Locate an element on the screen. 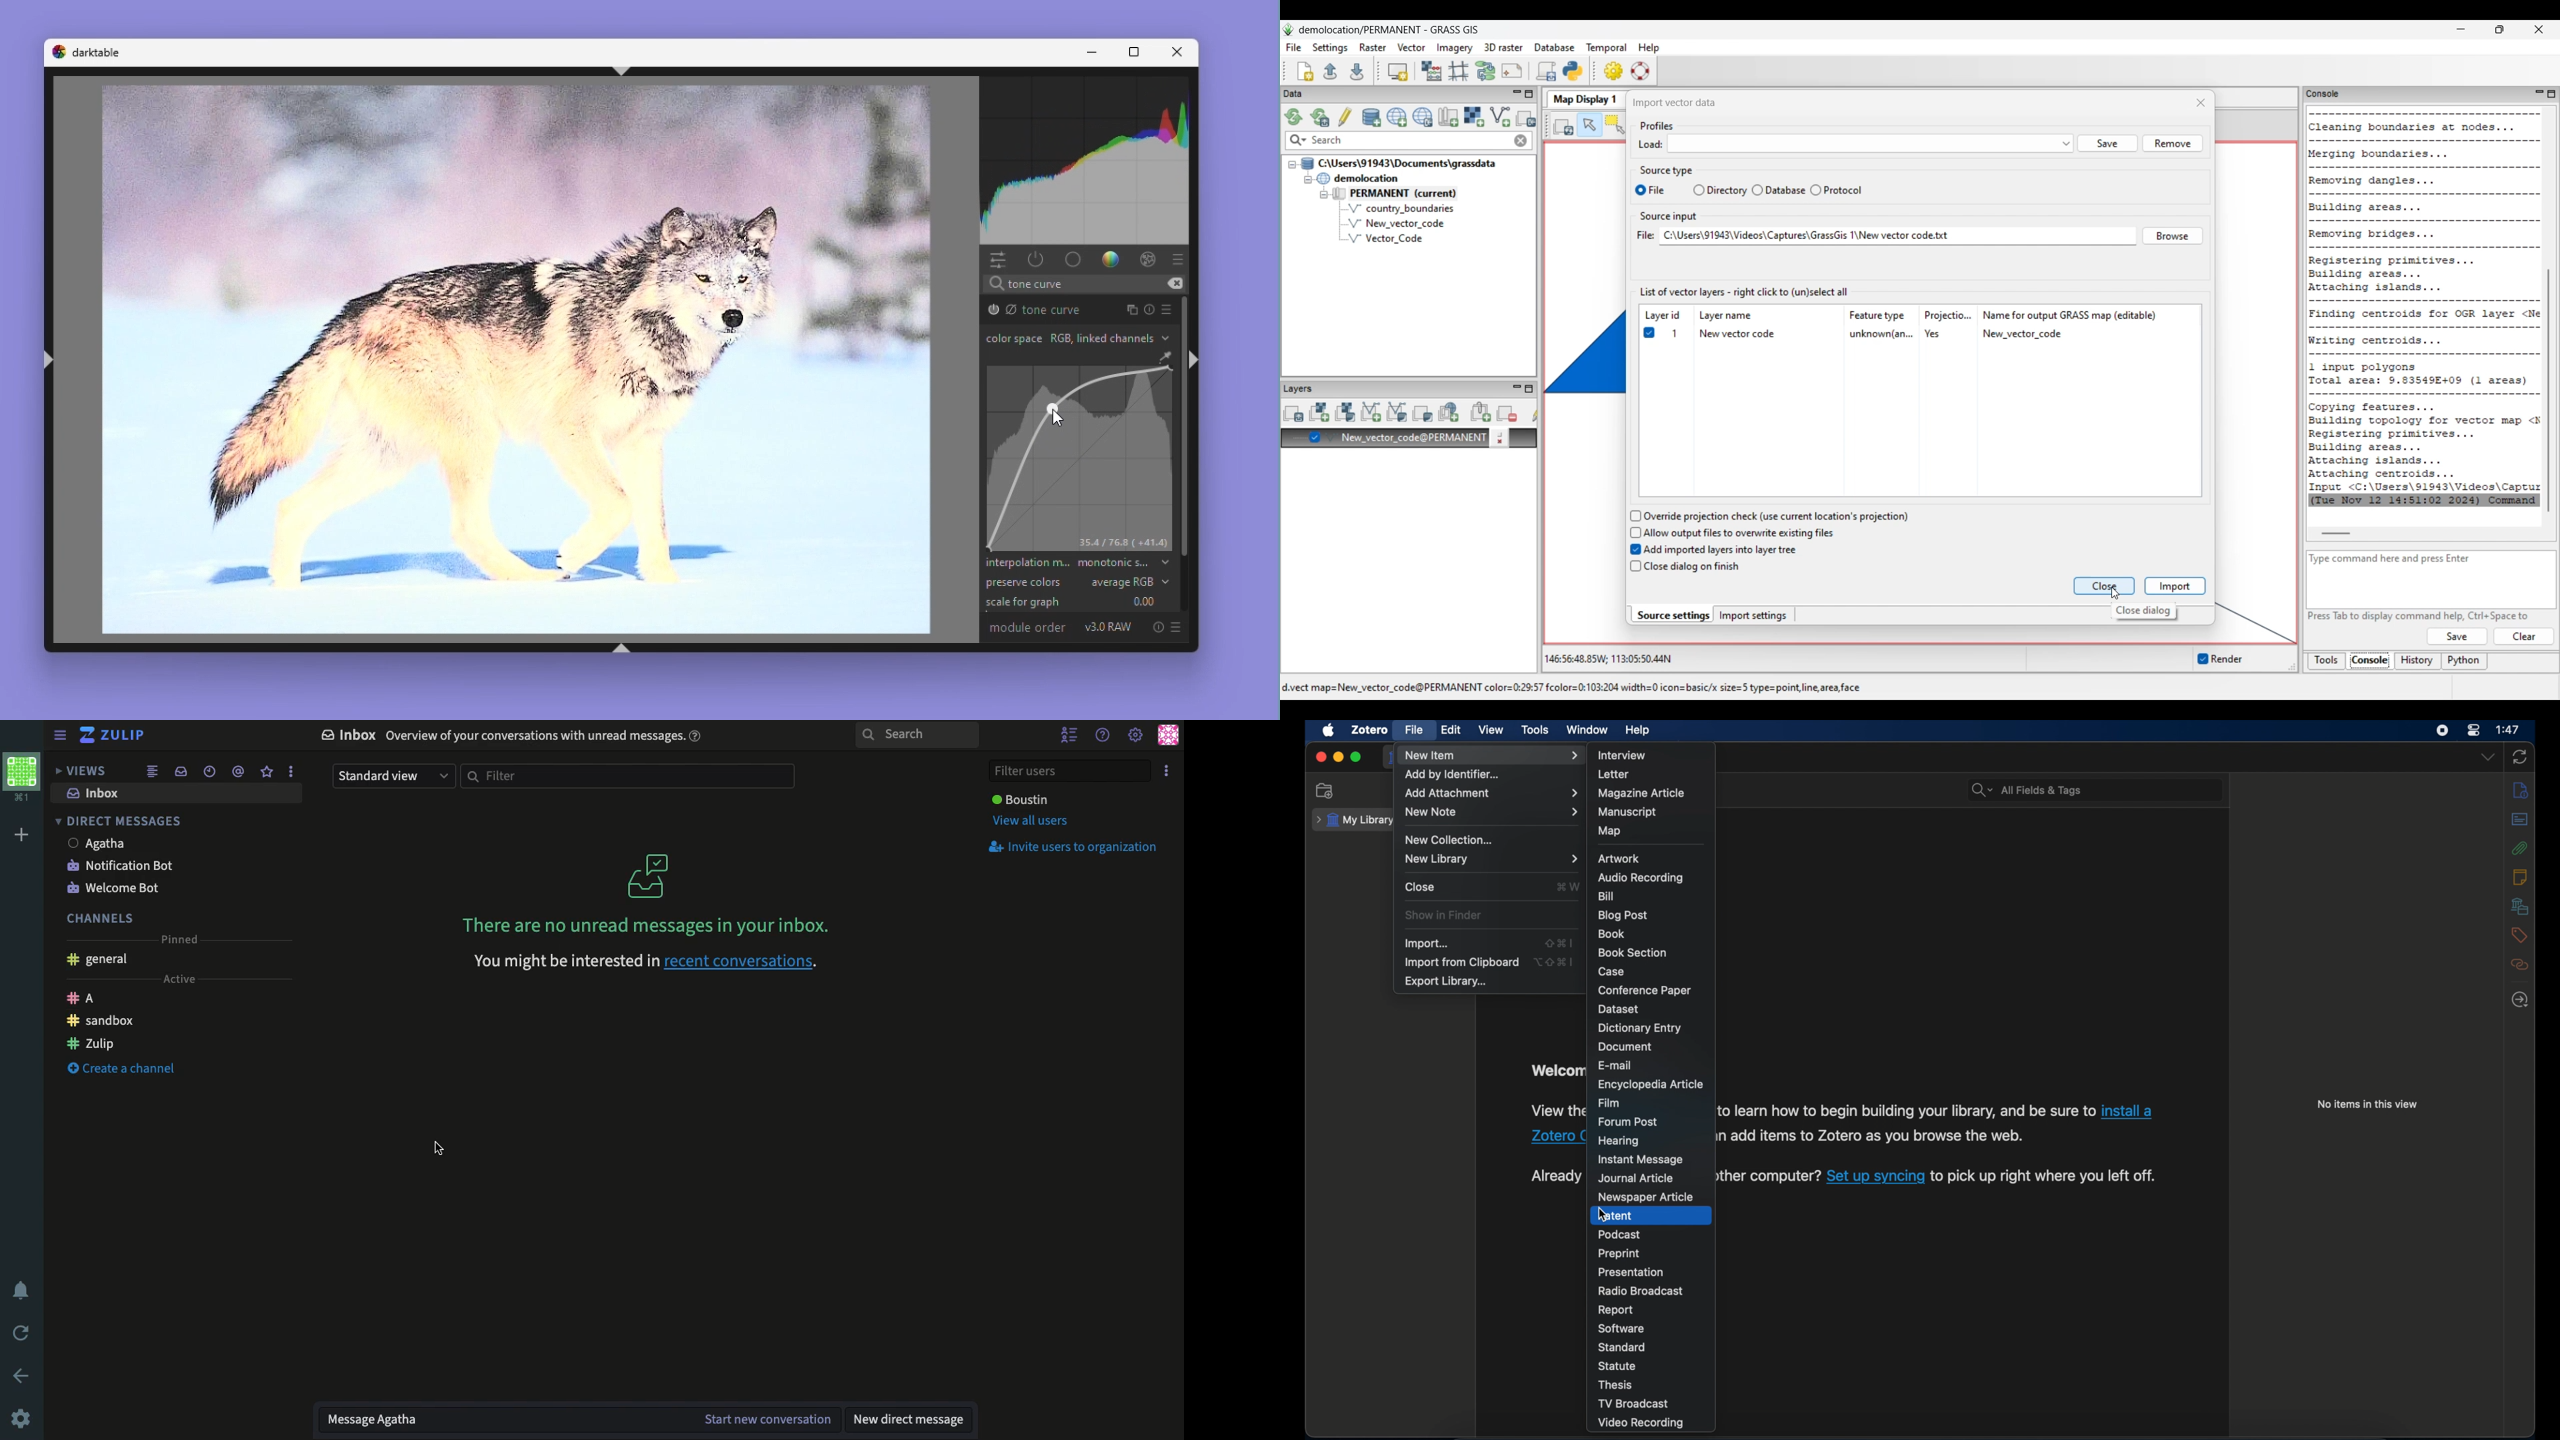  Add is located at coordinates (23, 837).